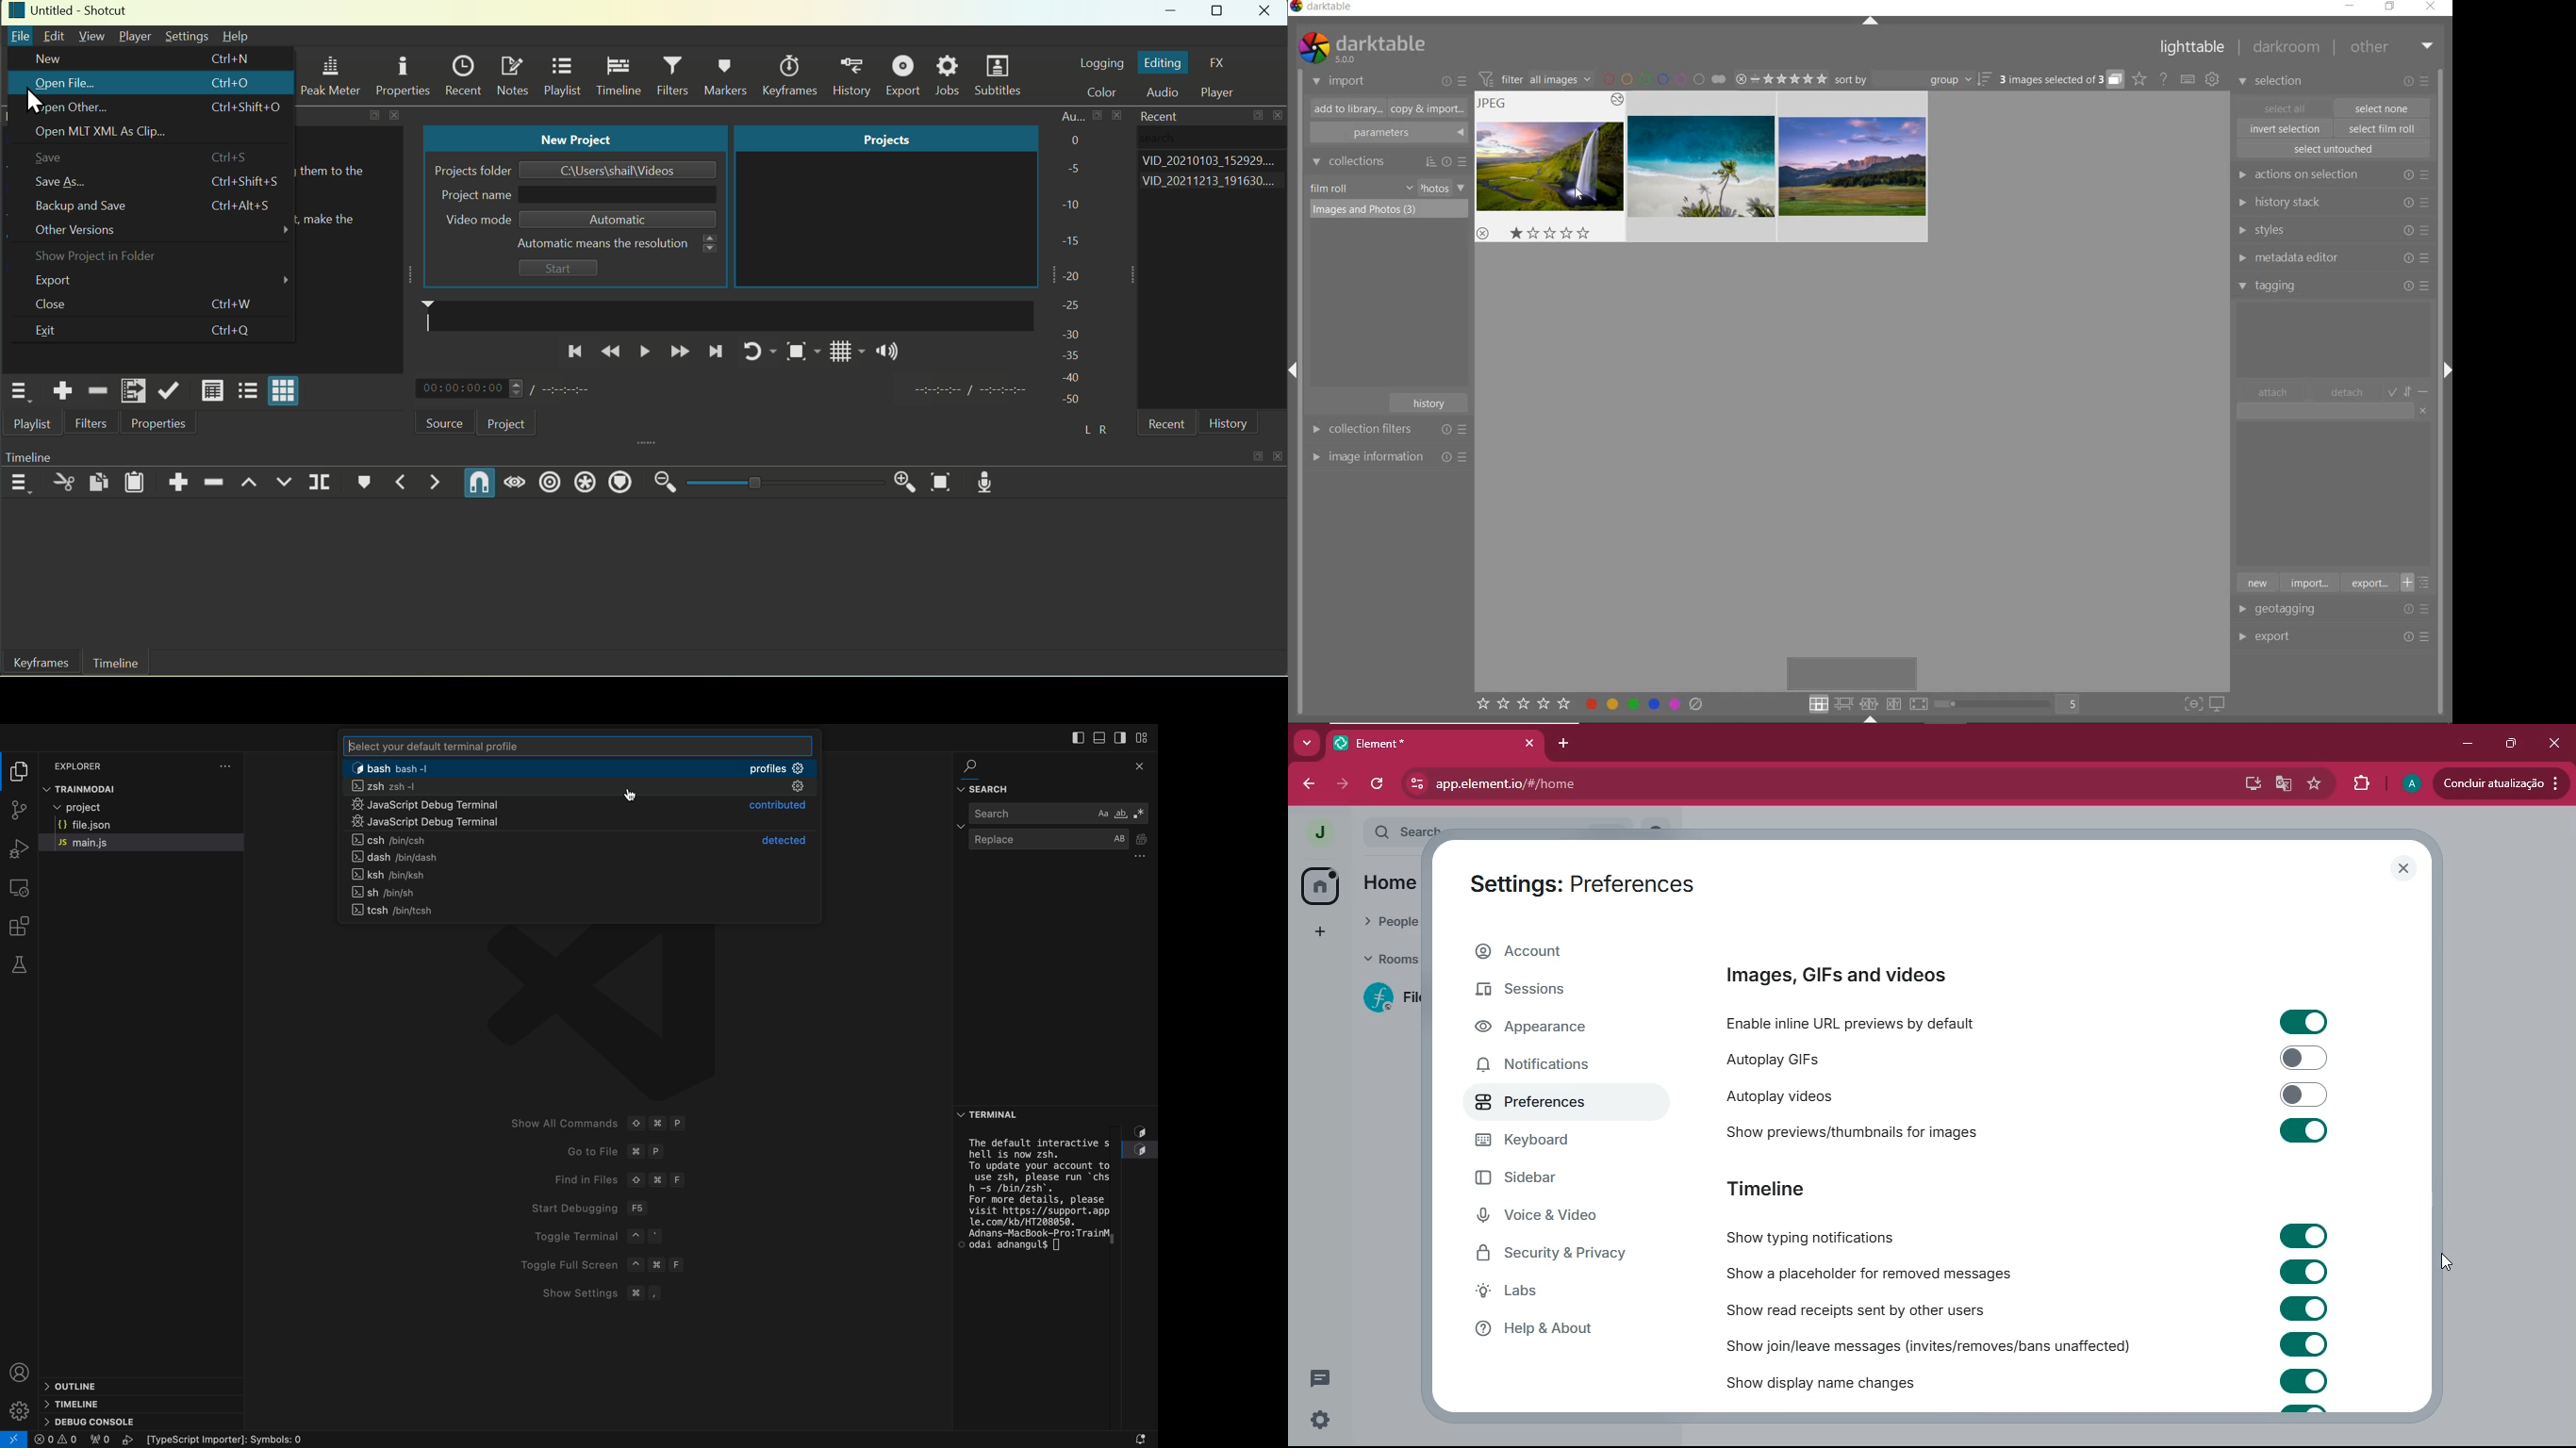 The height and width of the screenshot is (1456, 2576). I want to click on Export, so click(159, 282).